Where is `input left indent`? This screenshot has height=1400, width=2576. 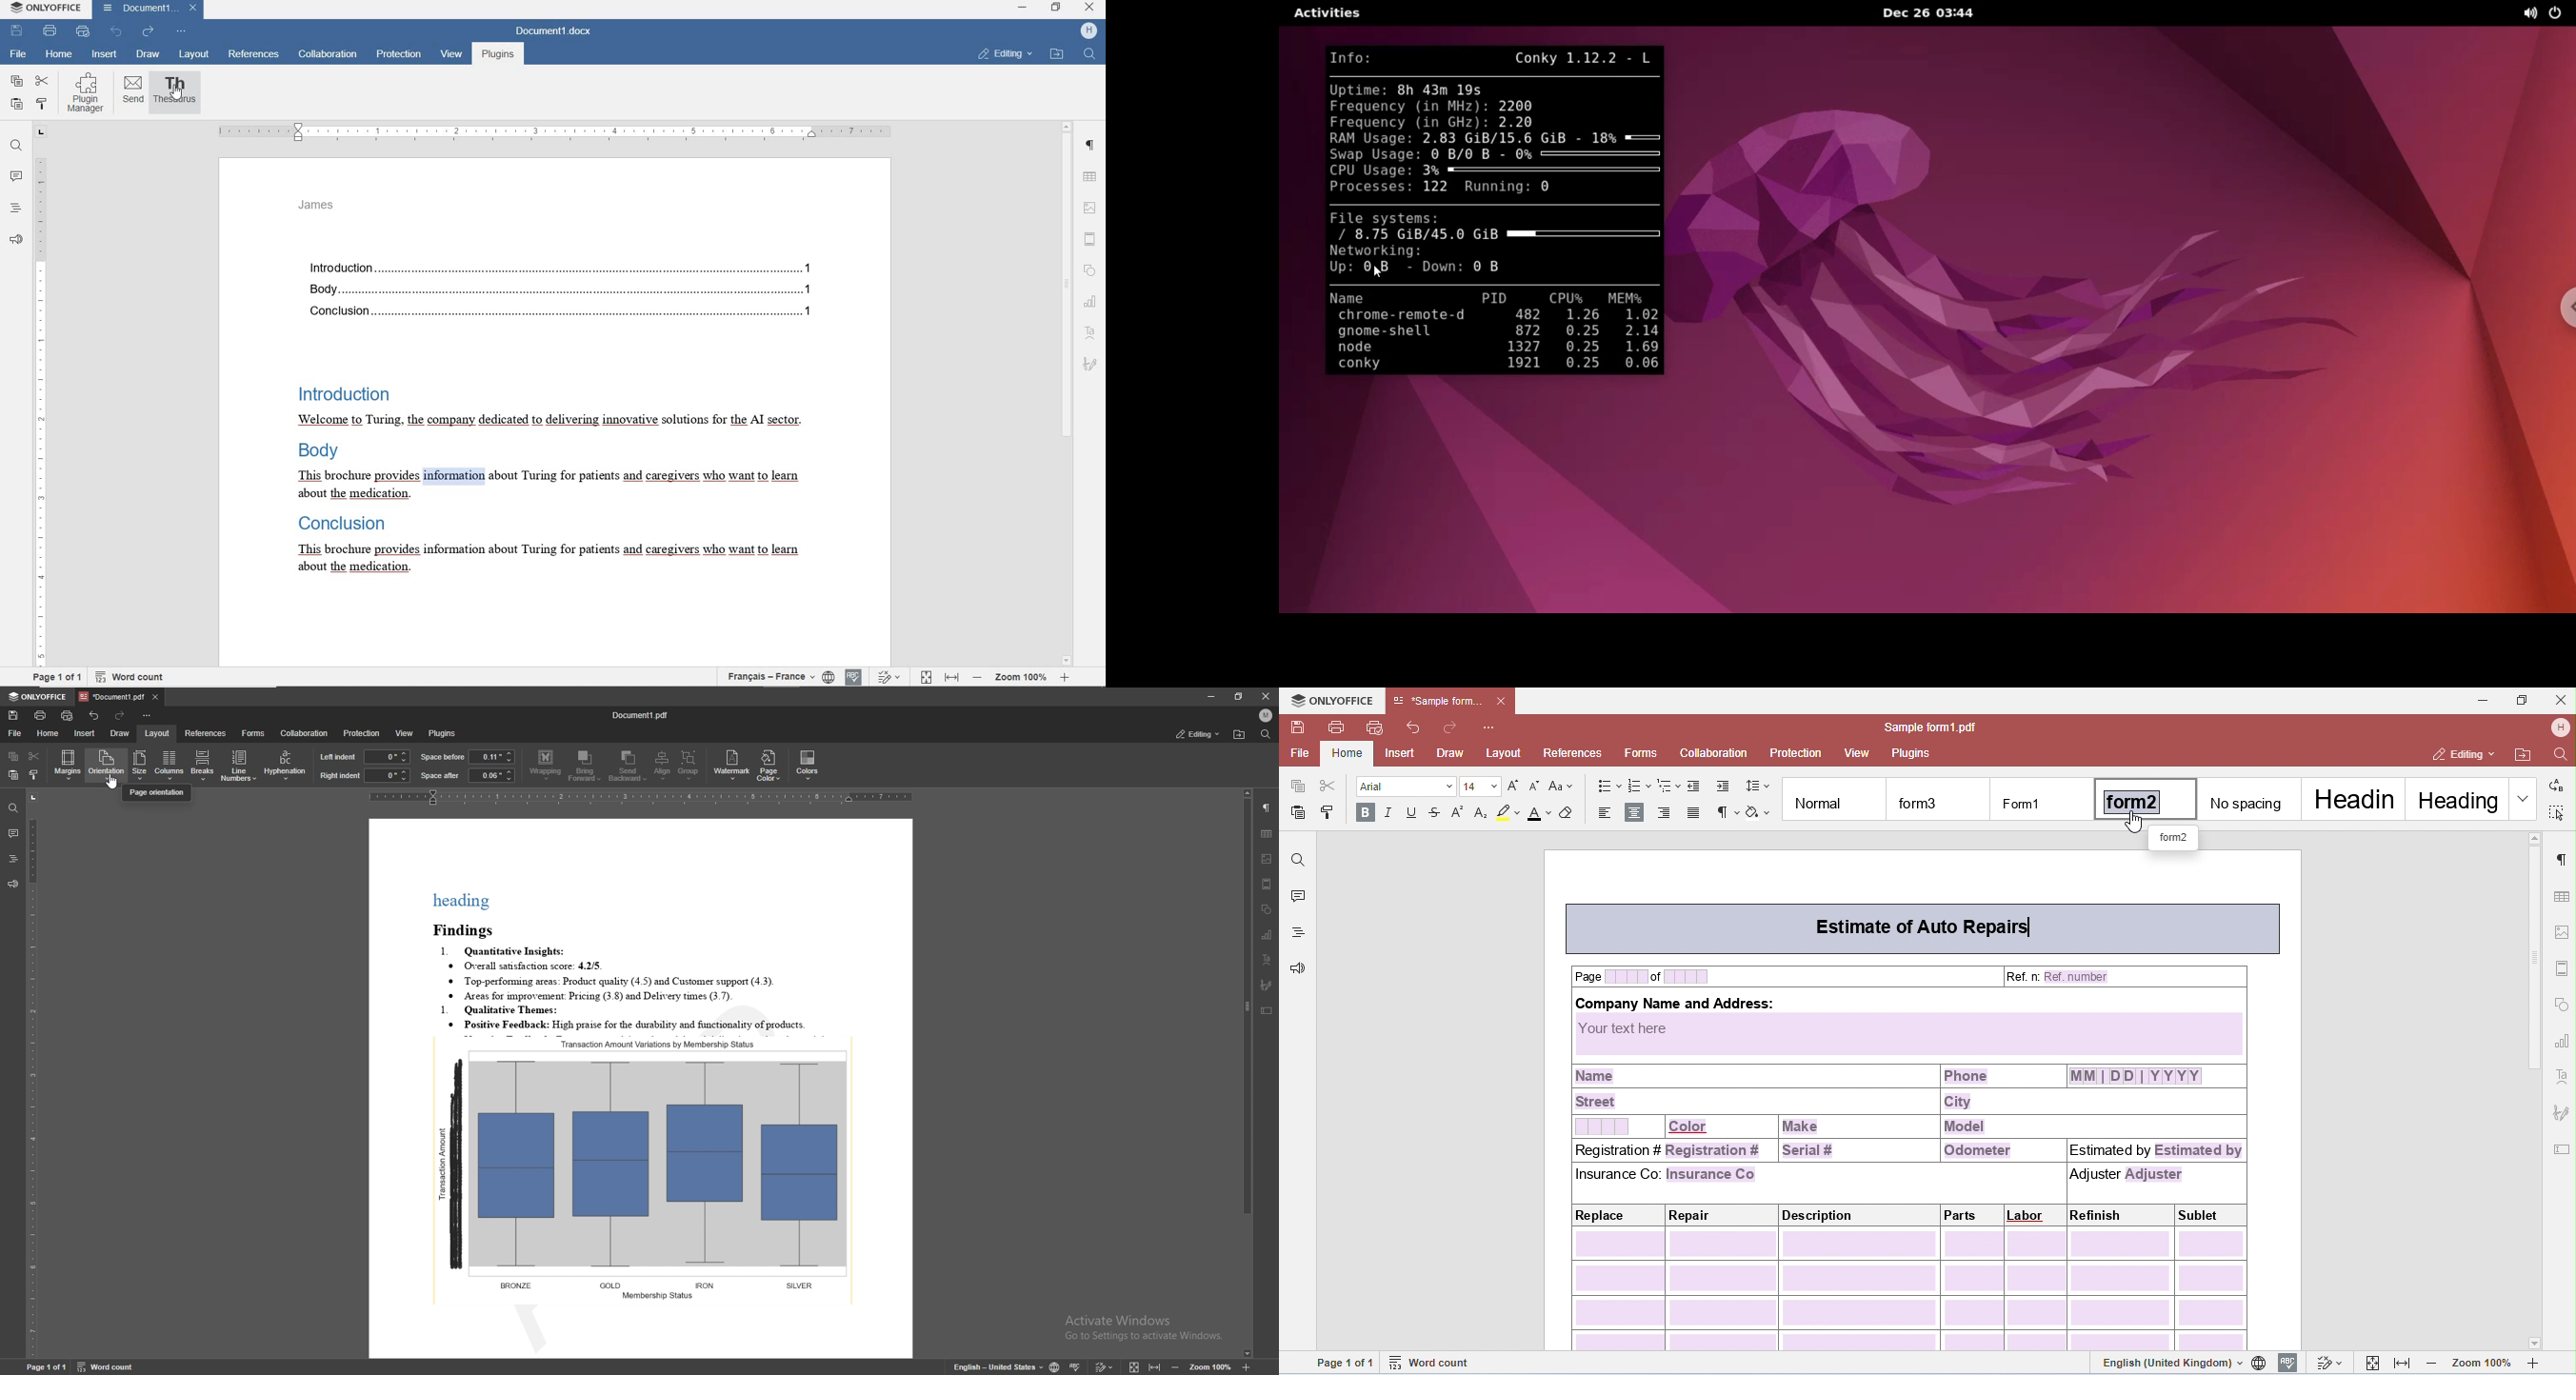
input left indent is located at coordinates (386, 755).